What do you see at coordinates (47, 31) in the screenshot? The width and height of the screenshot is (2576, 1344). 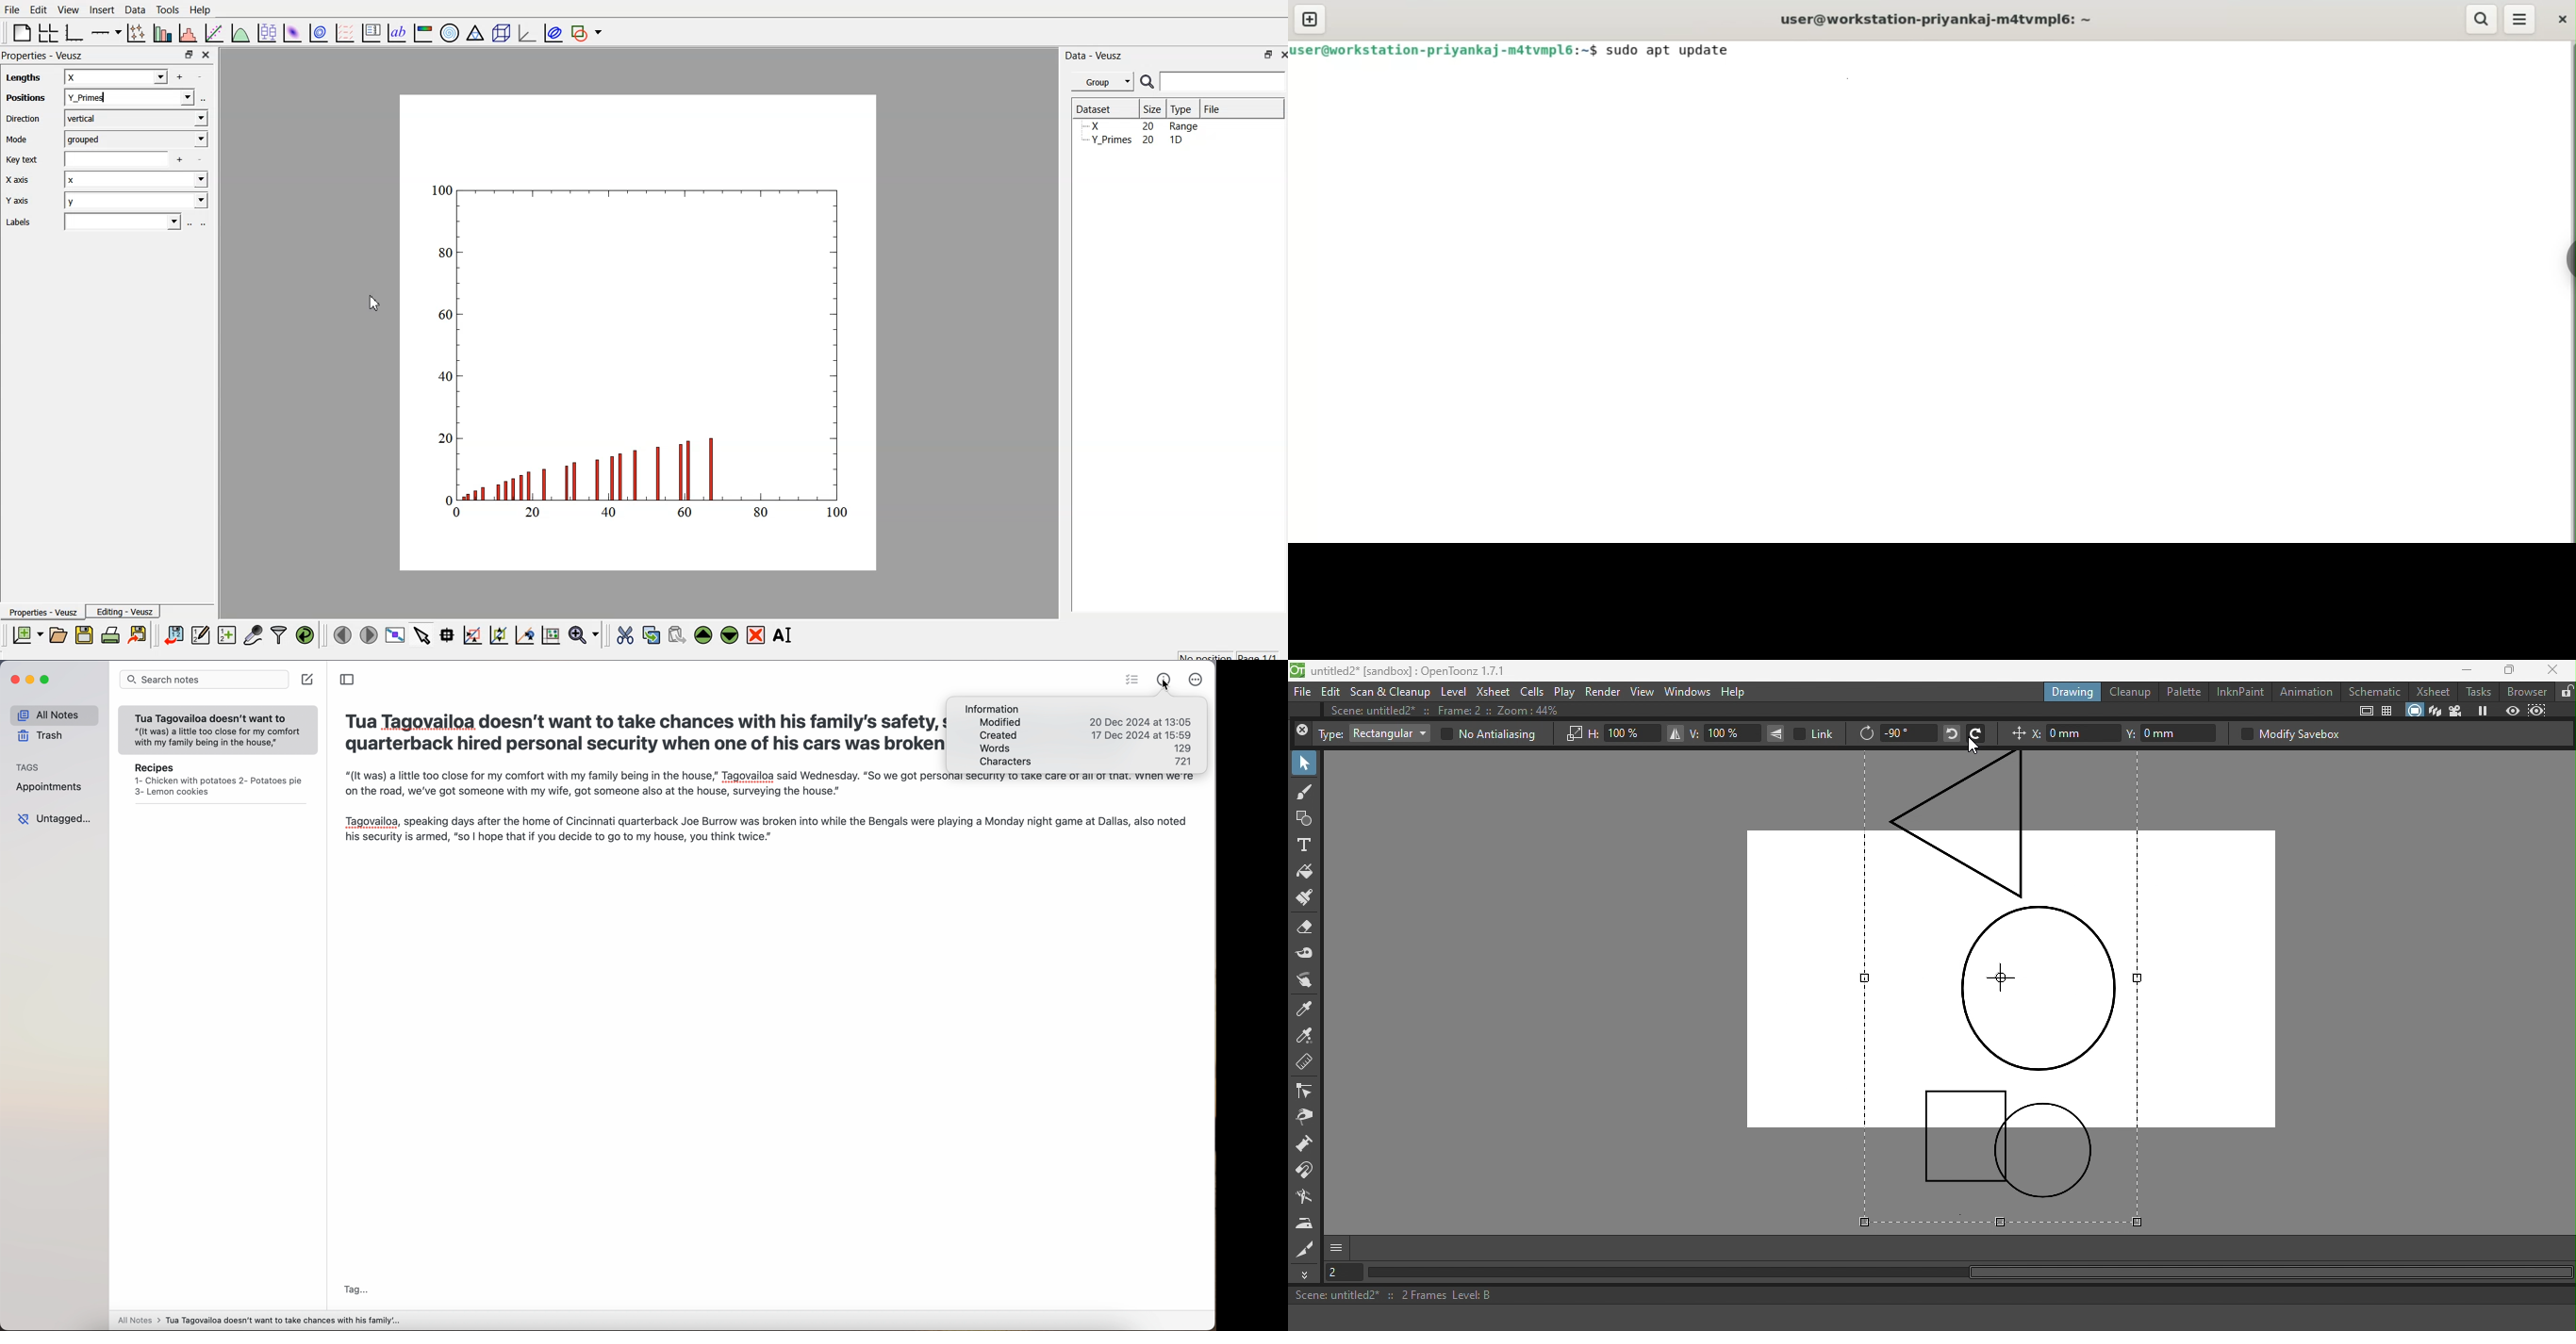 I see `arrange grid in graph` at bounding box center [47, 31].